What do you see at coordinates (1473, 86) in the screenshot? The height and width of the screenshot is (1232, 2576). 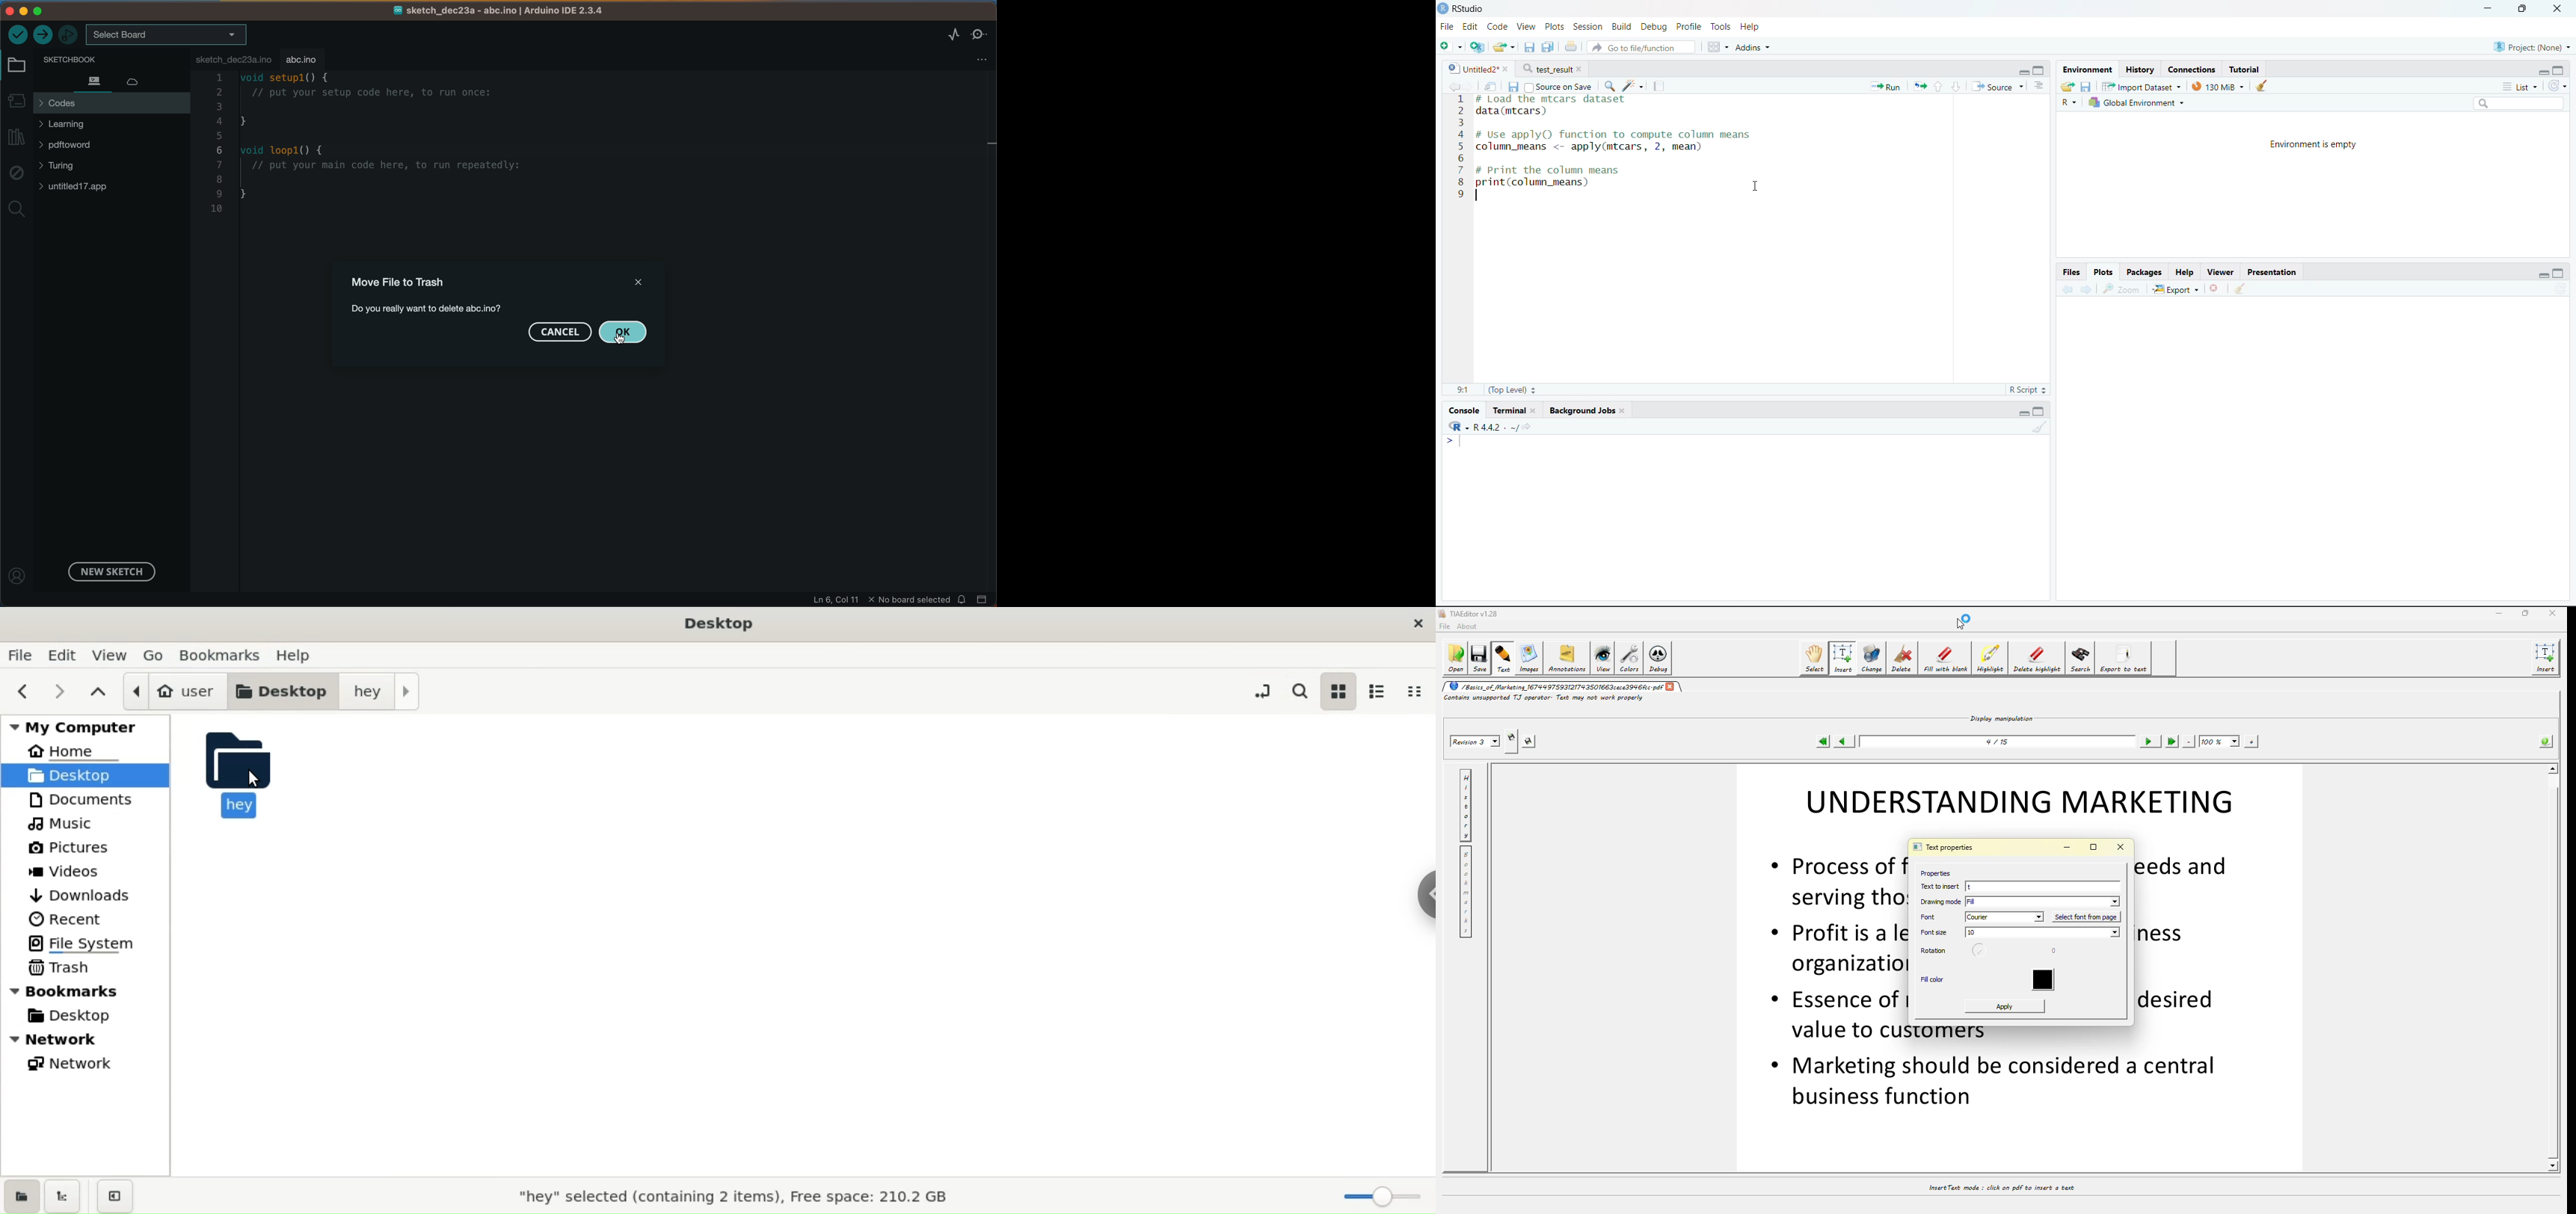 I see `Go forward to the next source location (Ctrl + F10)` at bounding box center [1473, 86].